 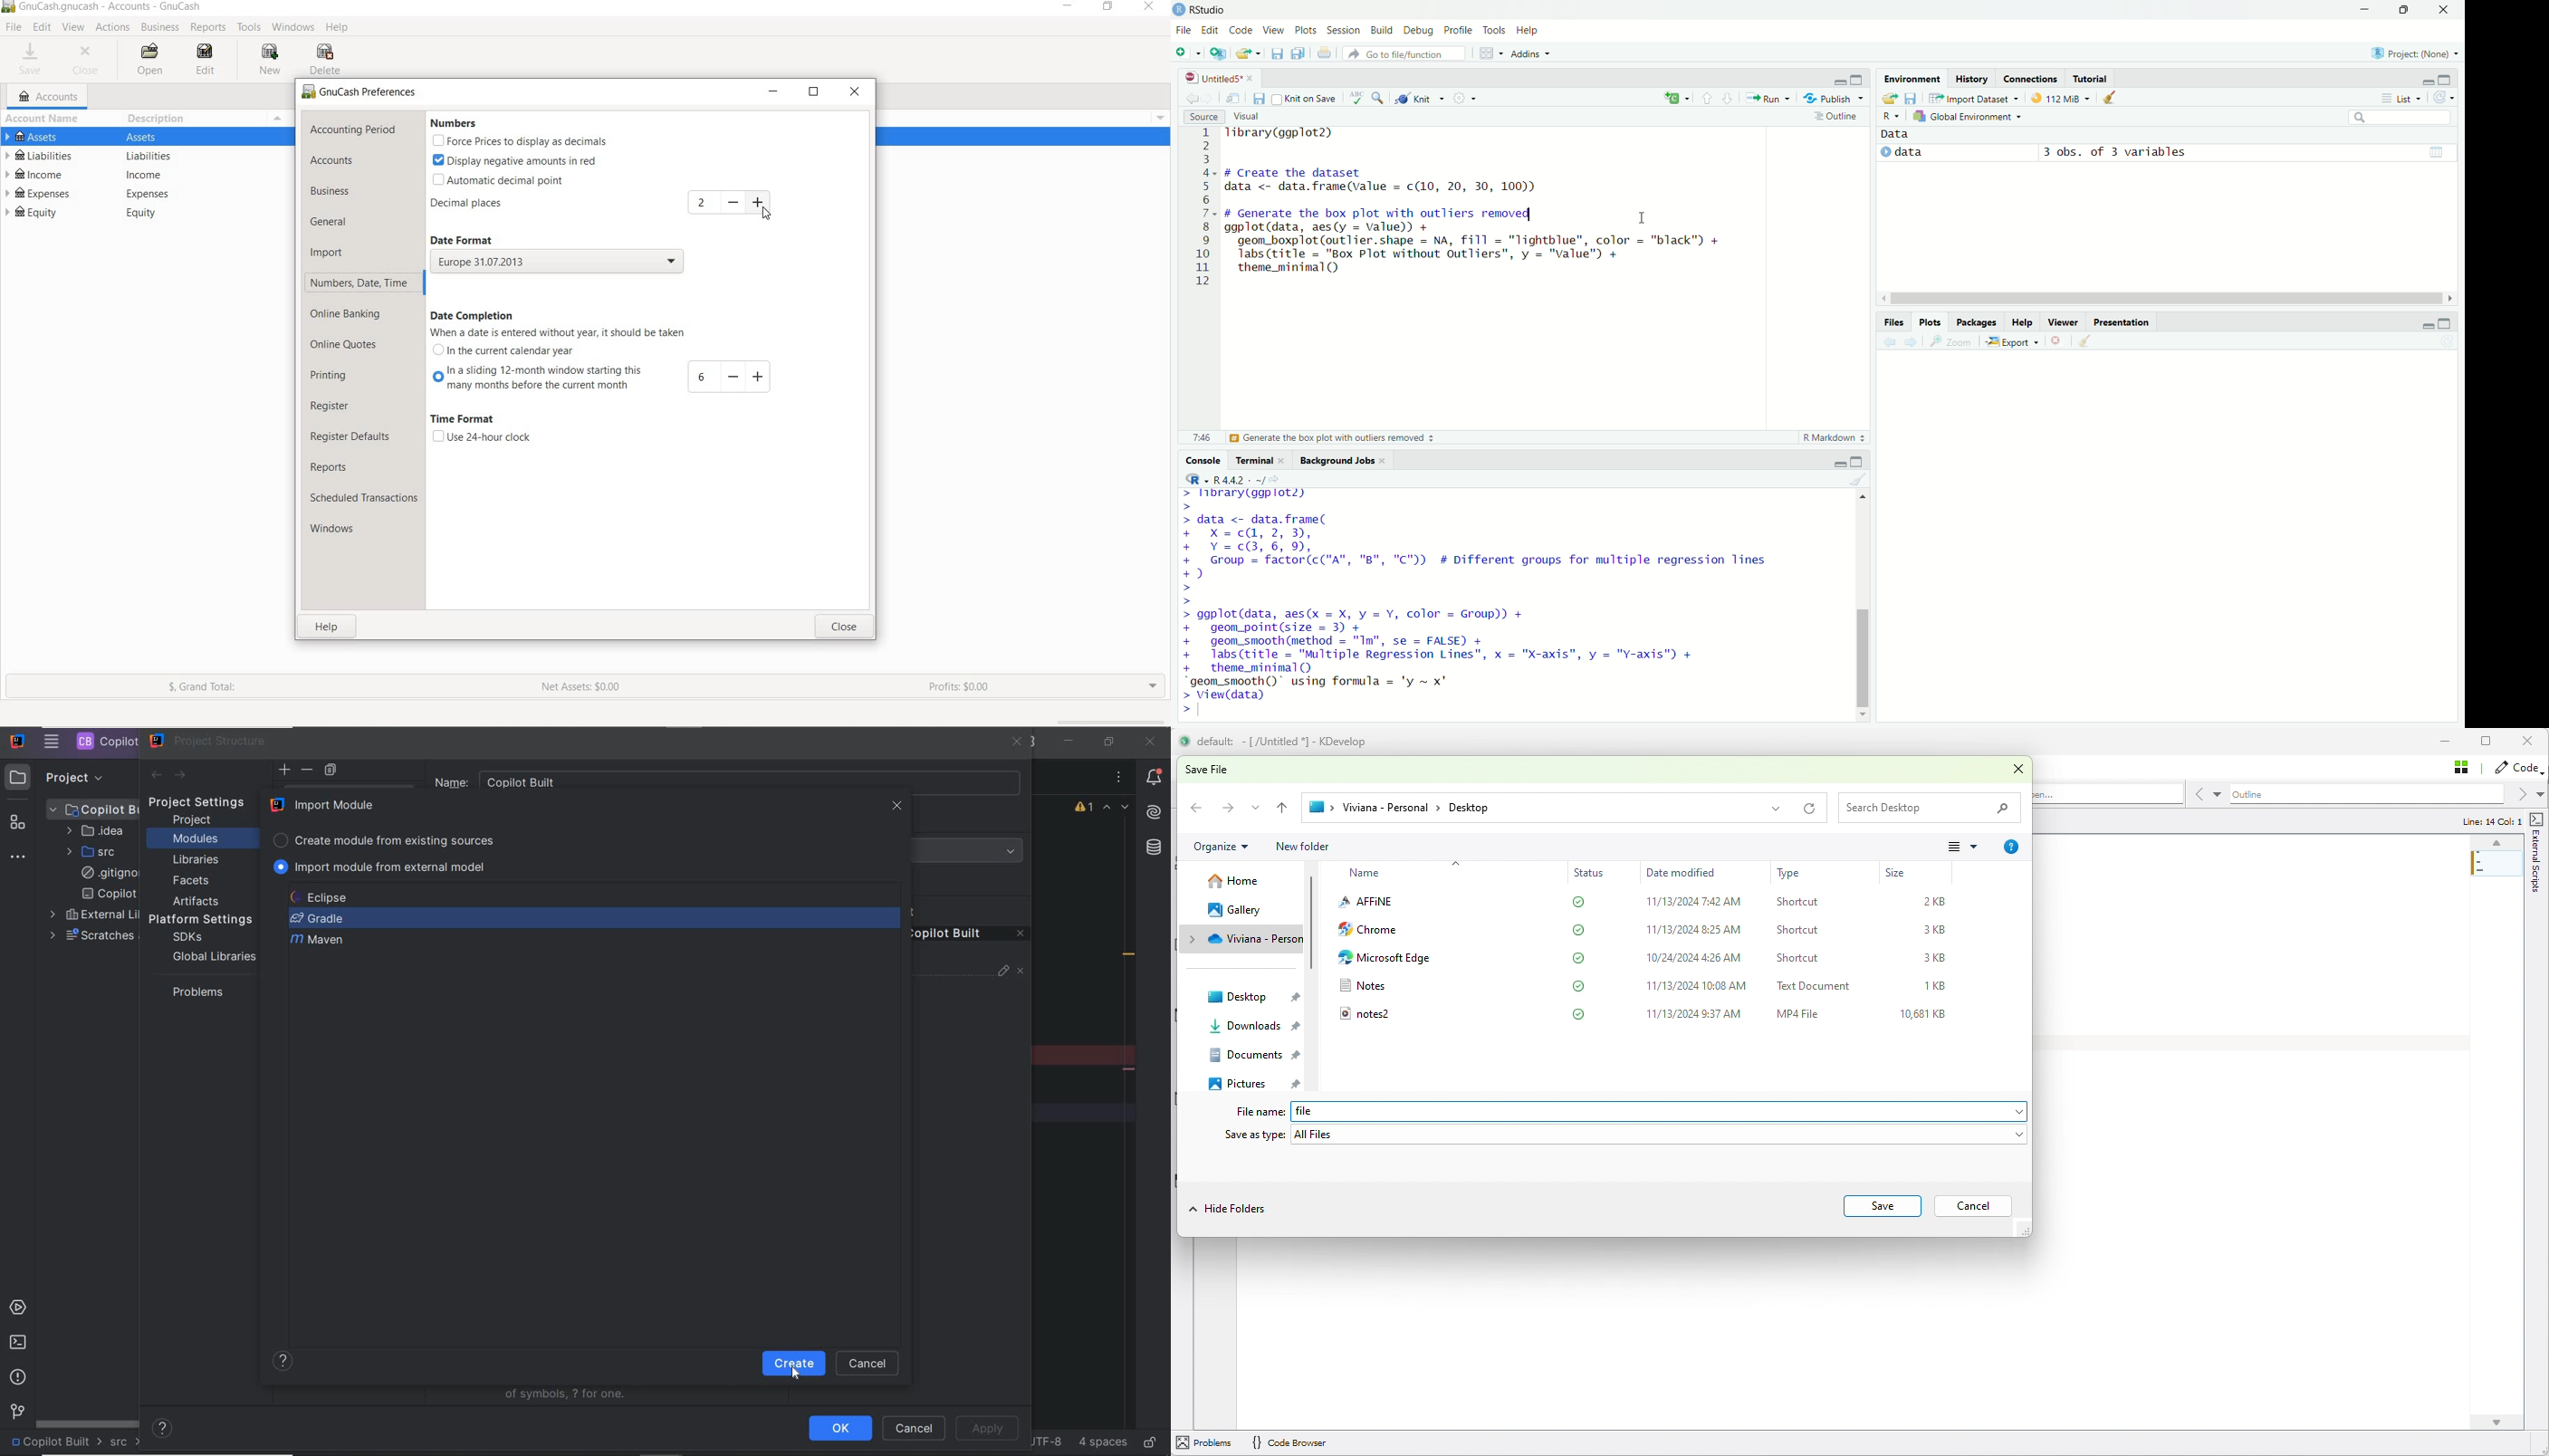 I want to click on Tibrary(ggplot2)

# Create the dataset

data <- data.frame(value = c(10, 20, 30, 100))

# Generate the box plot with outliers removed ii

ggplot(data, aes(y = Valued) +
geom_boxplot(outlier.shape = NA, fill = "lightblue", color = "black") +
labs (title = "Box Plot without outliers", y = "value") +
theme_minimal), so click(x=1494, y=215).